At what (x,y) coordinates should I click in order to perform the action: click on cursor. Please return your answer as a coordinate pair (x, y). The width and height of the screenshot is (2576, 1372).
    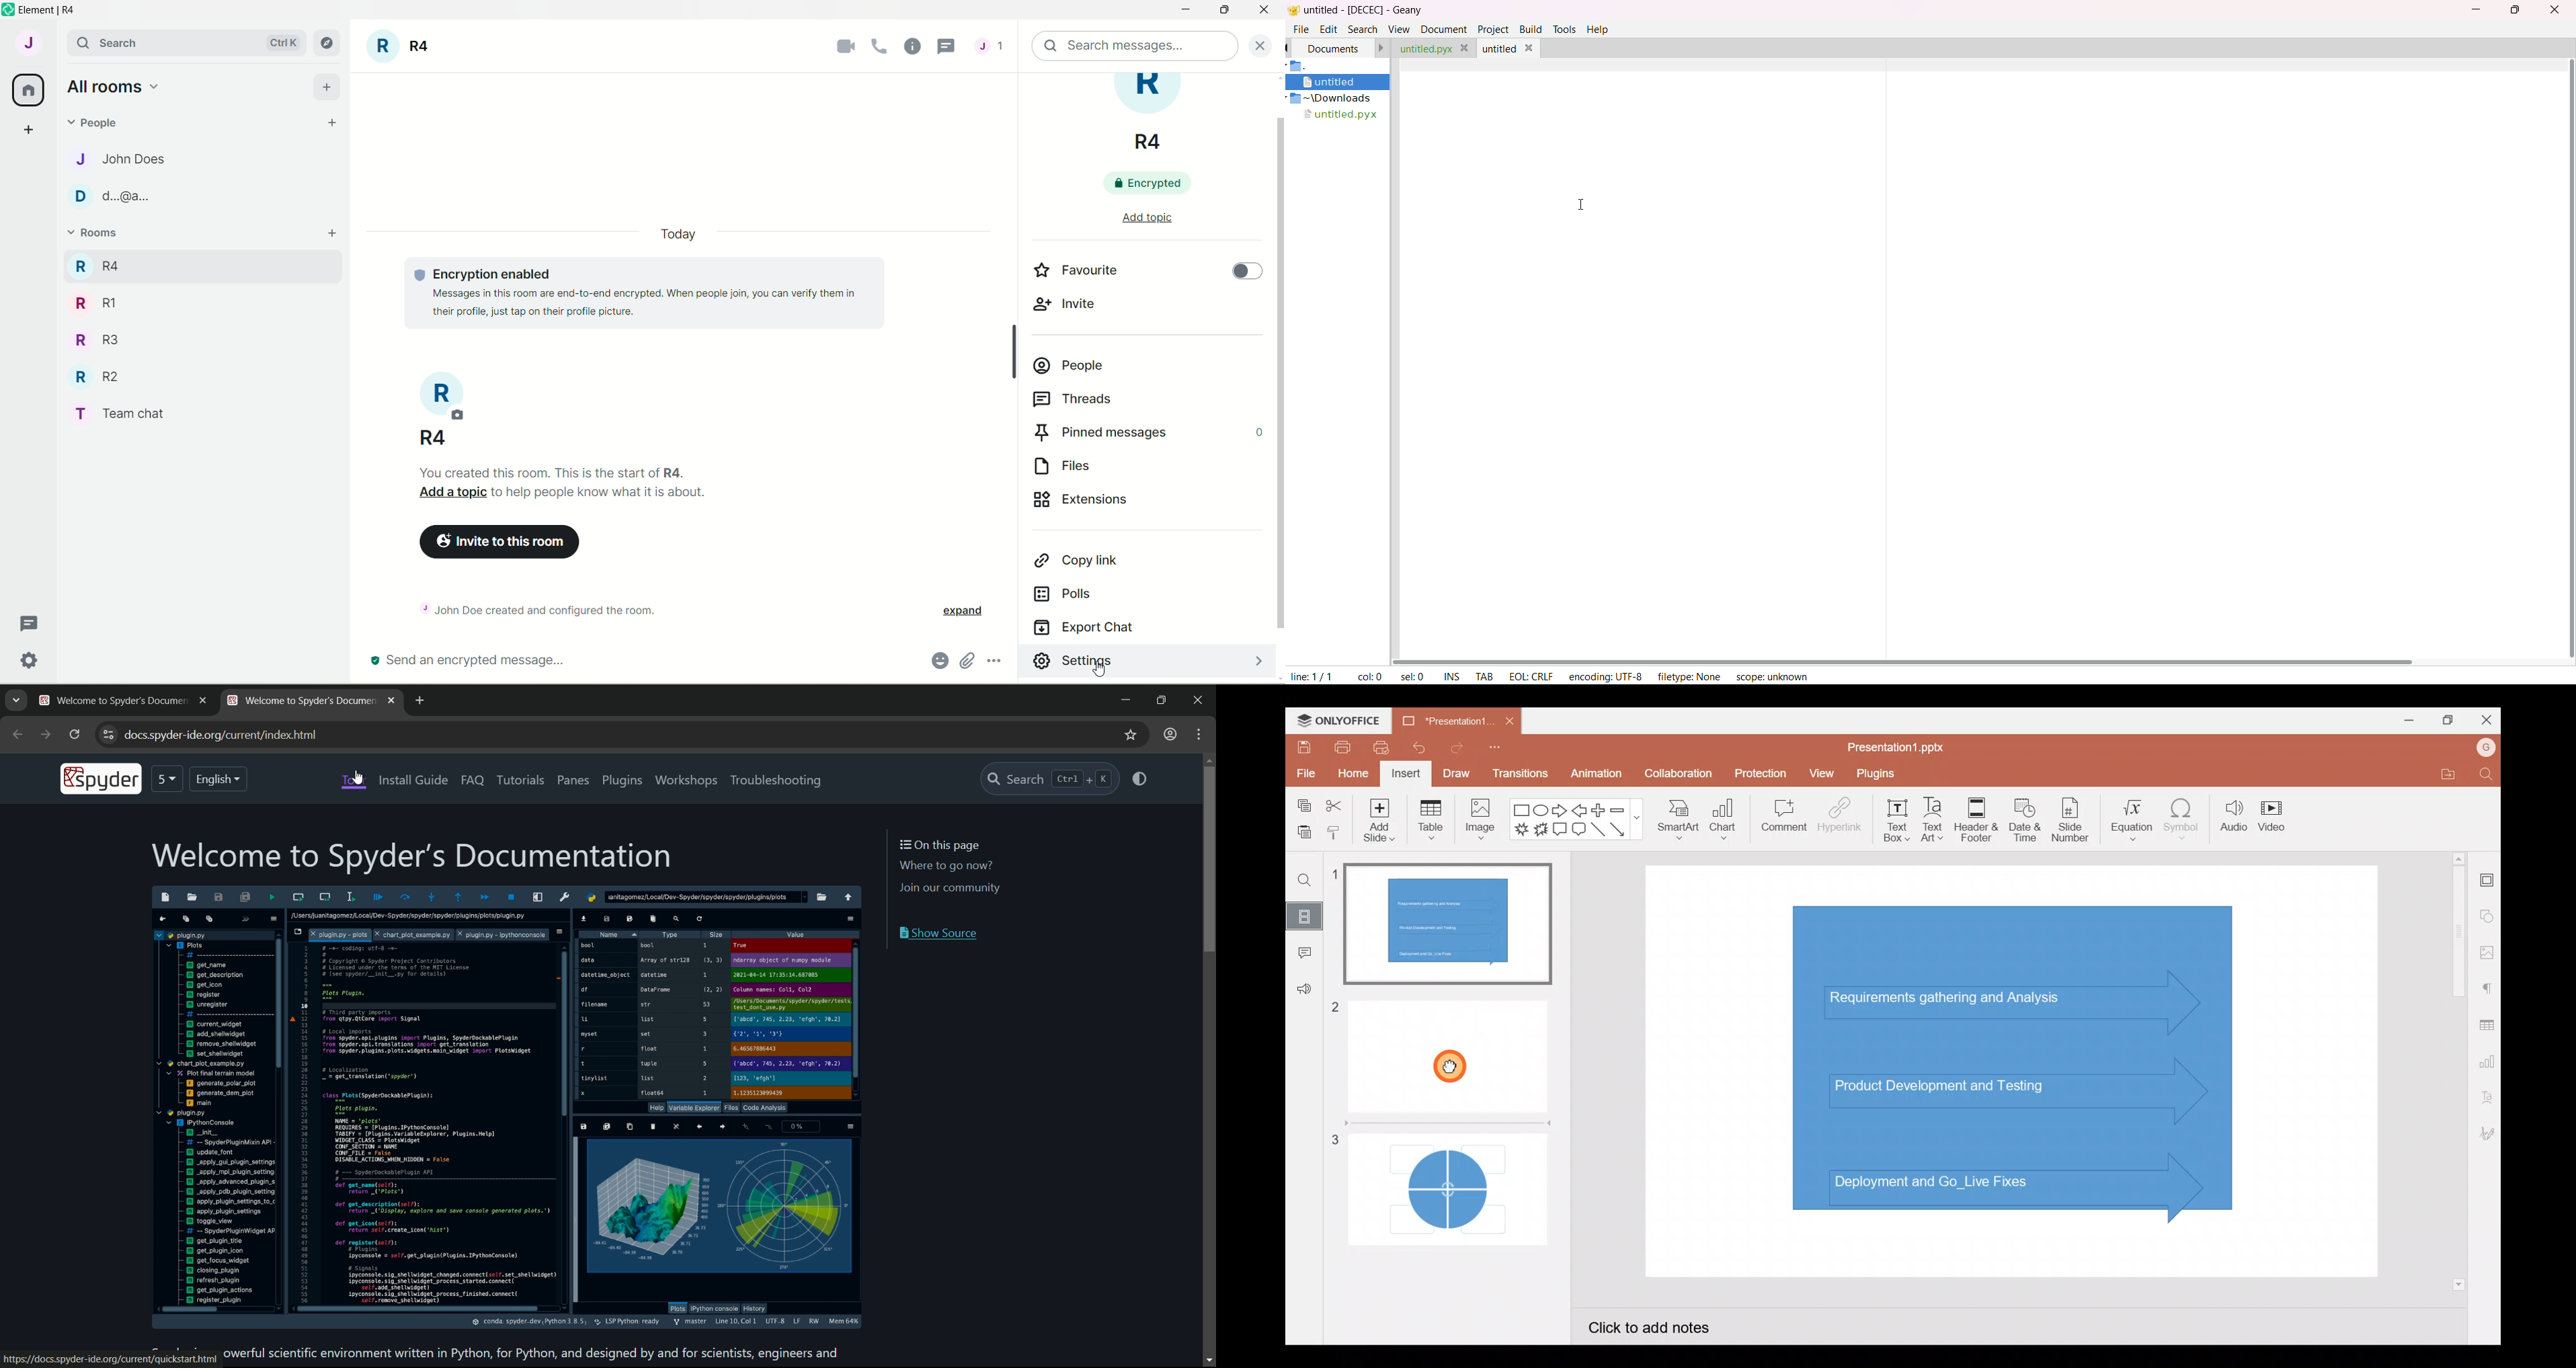
    Looking at the image, I should click on (362, 777).